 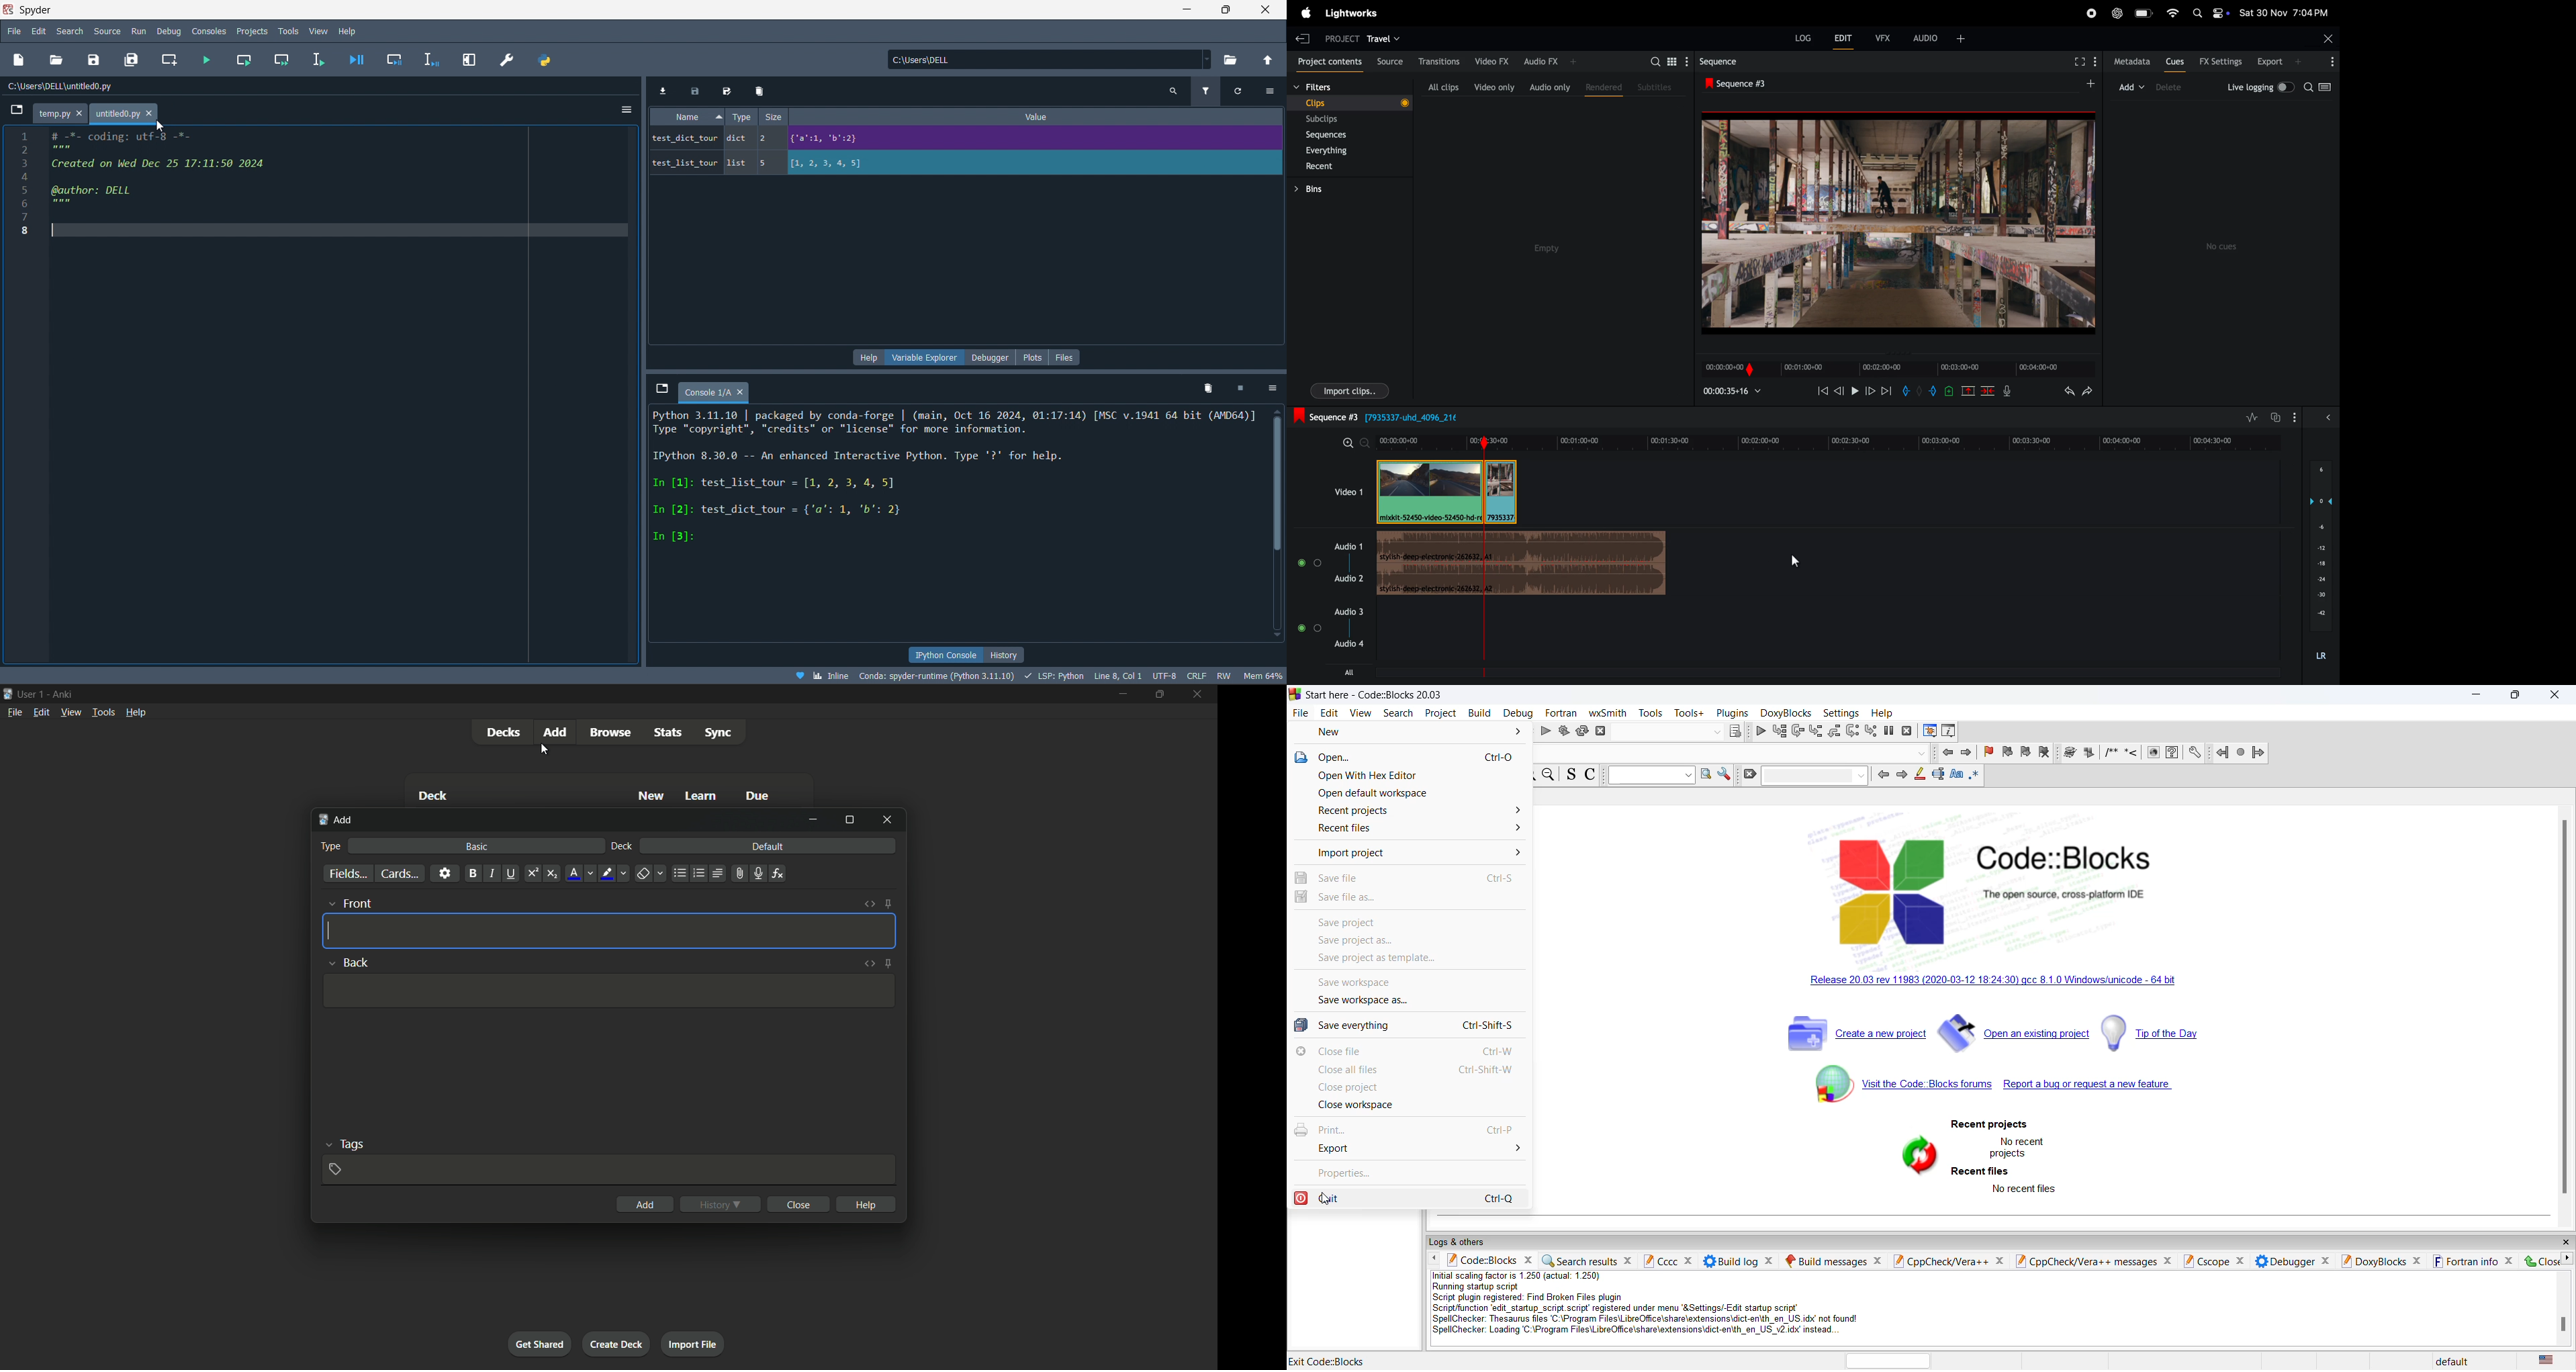 I want to click on due, so click(x=758, y=797).